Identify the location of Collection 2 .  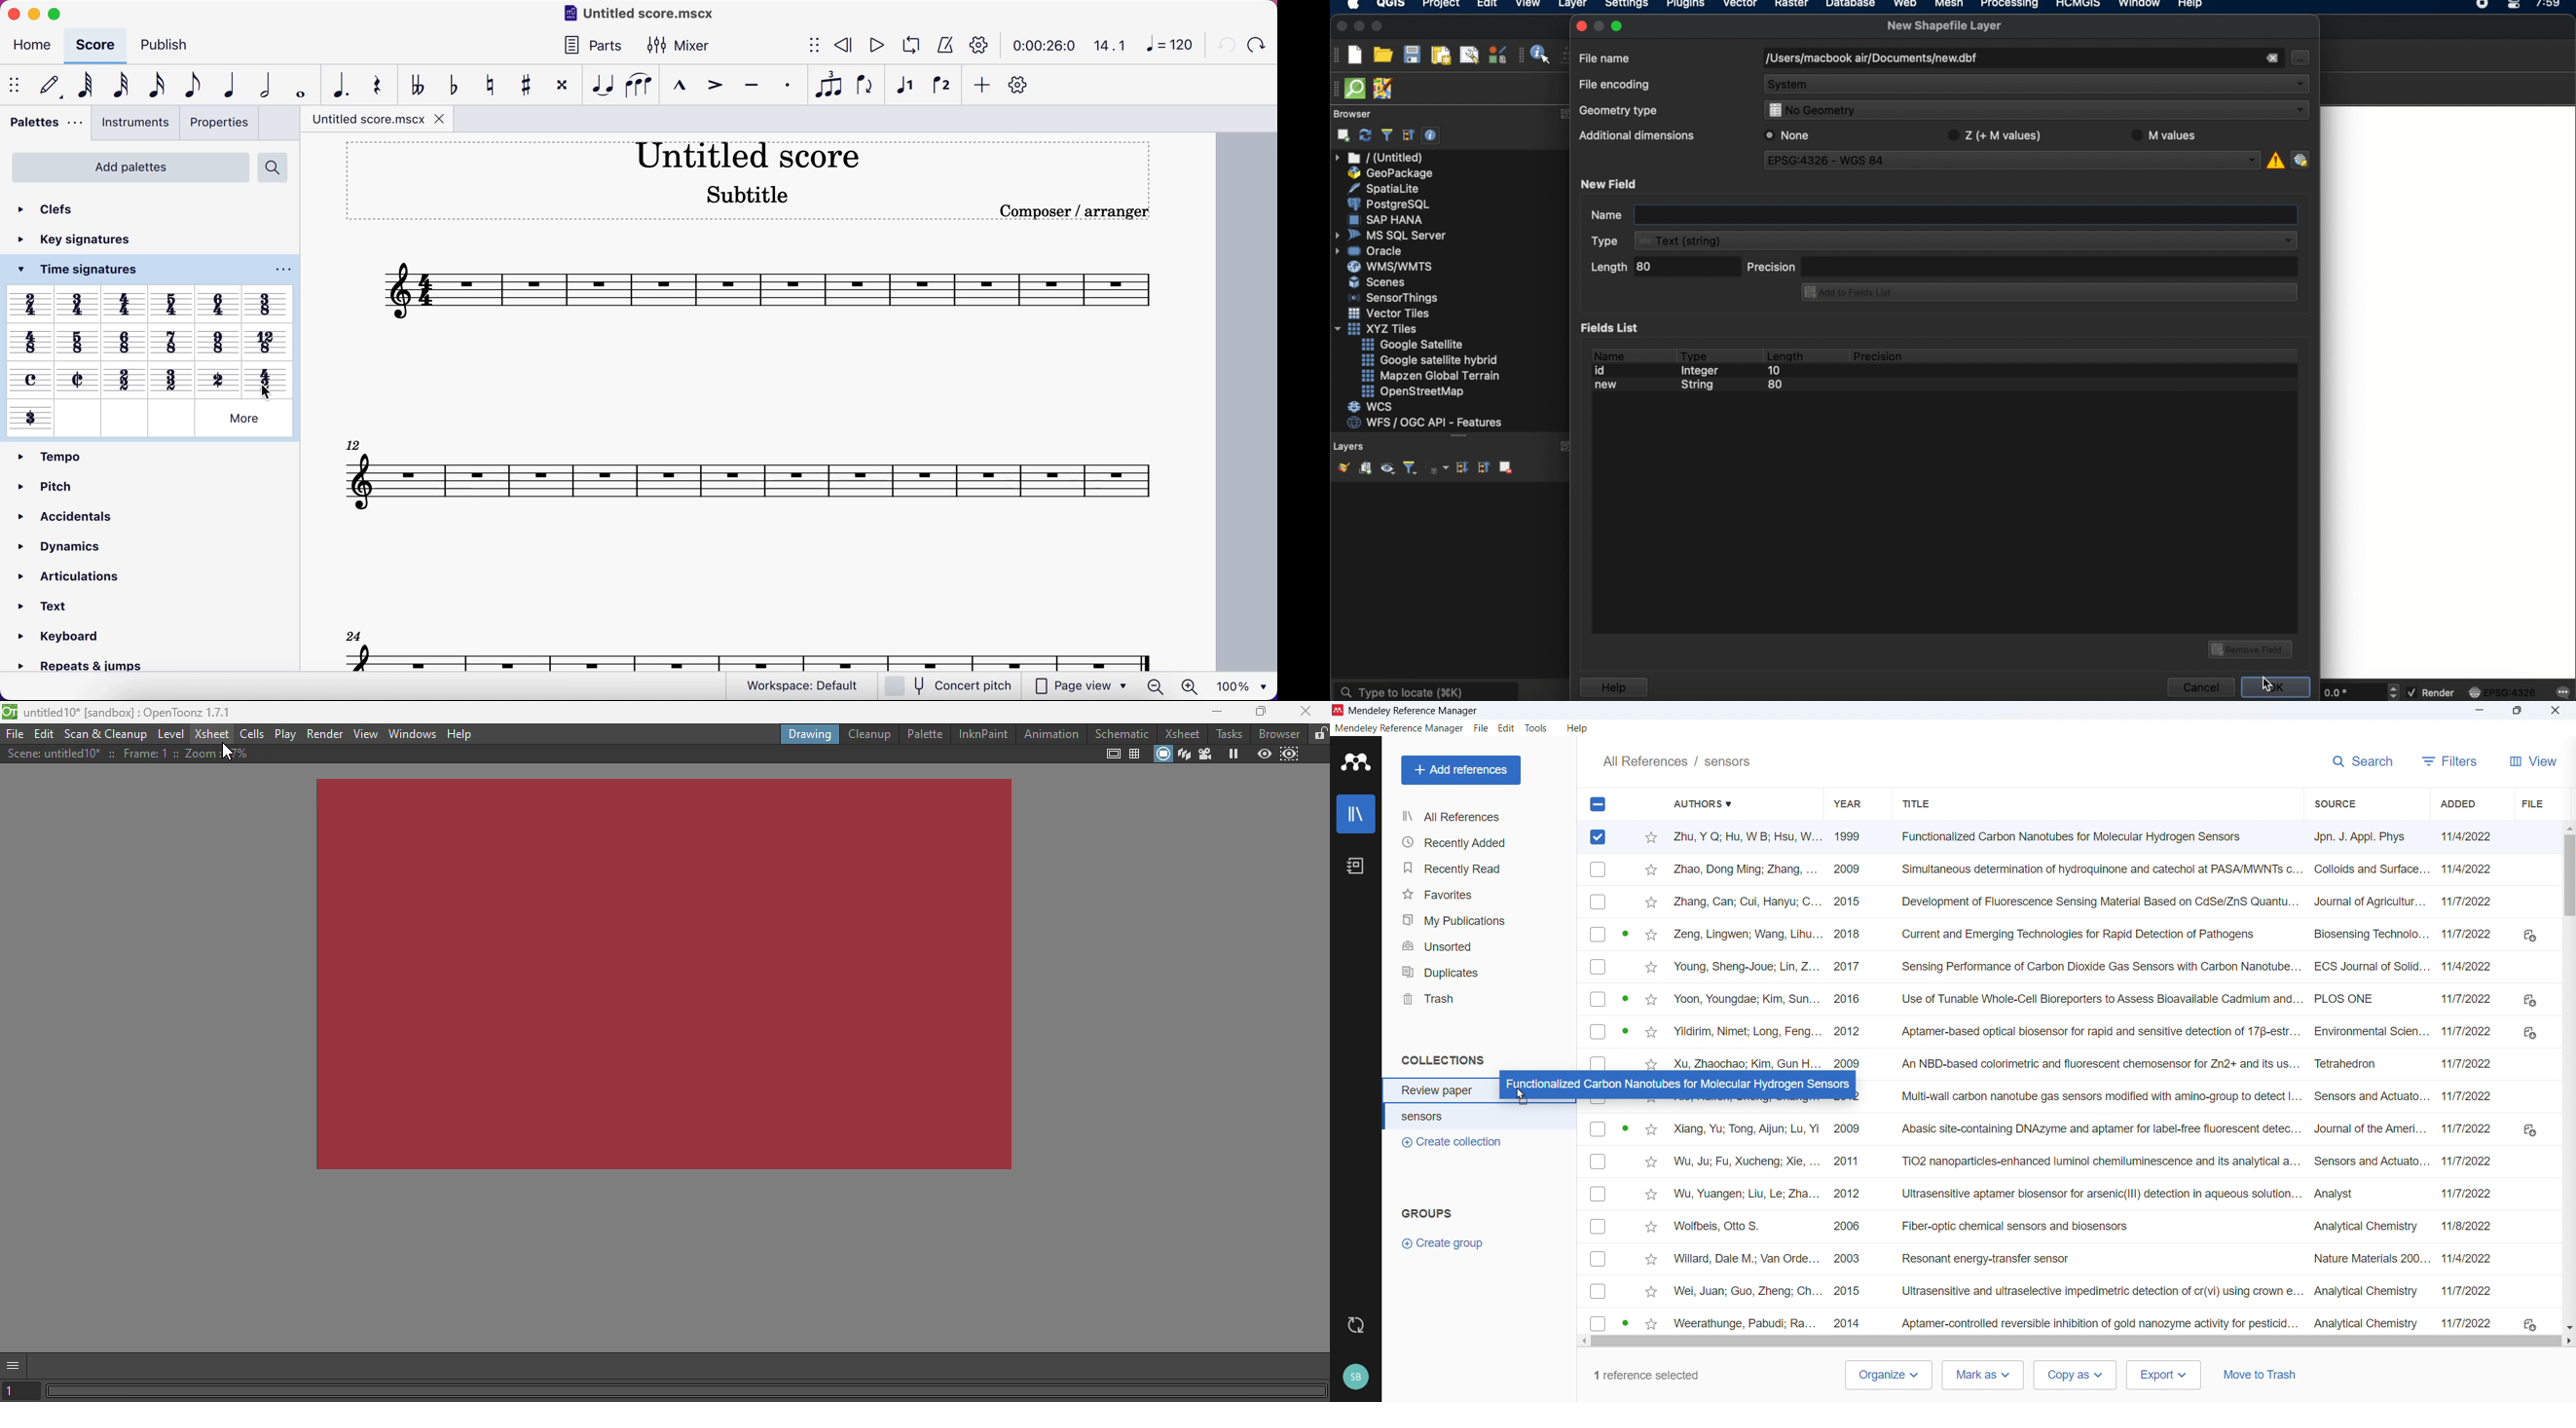
(1481, 1118).